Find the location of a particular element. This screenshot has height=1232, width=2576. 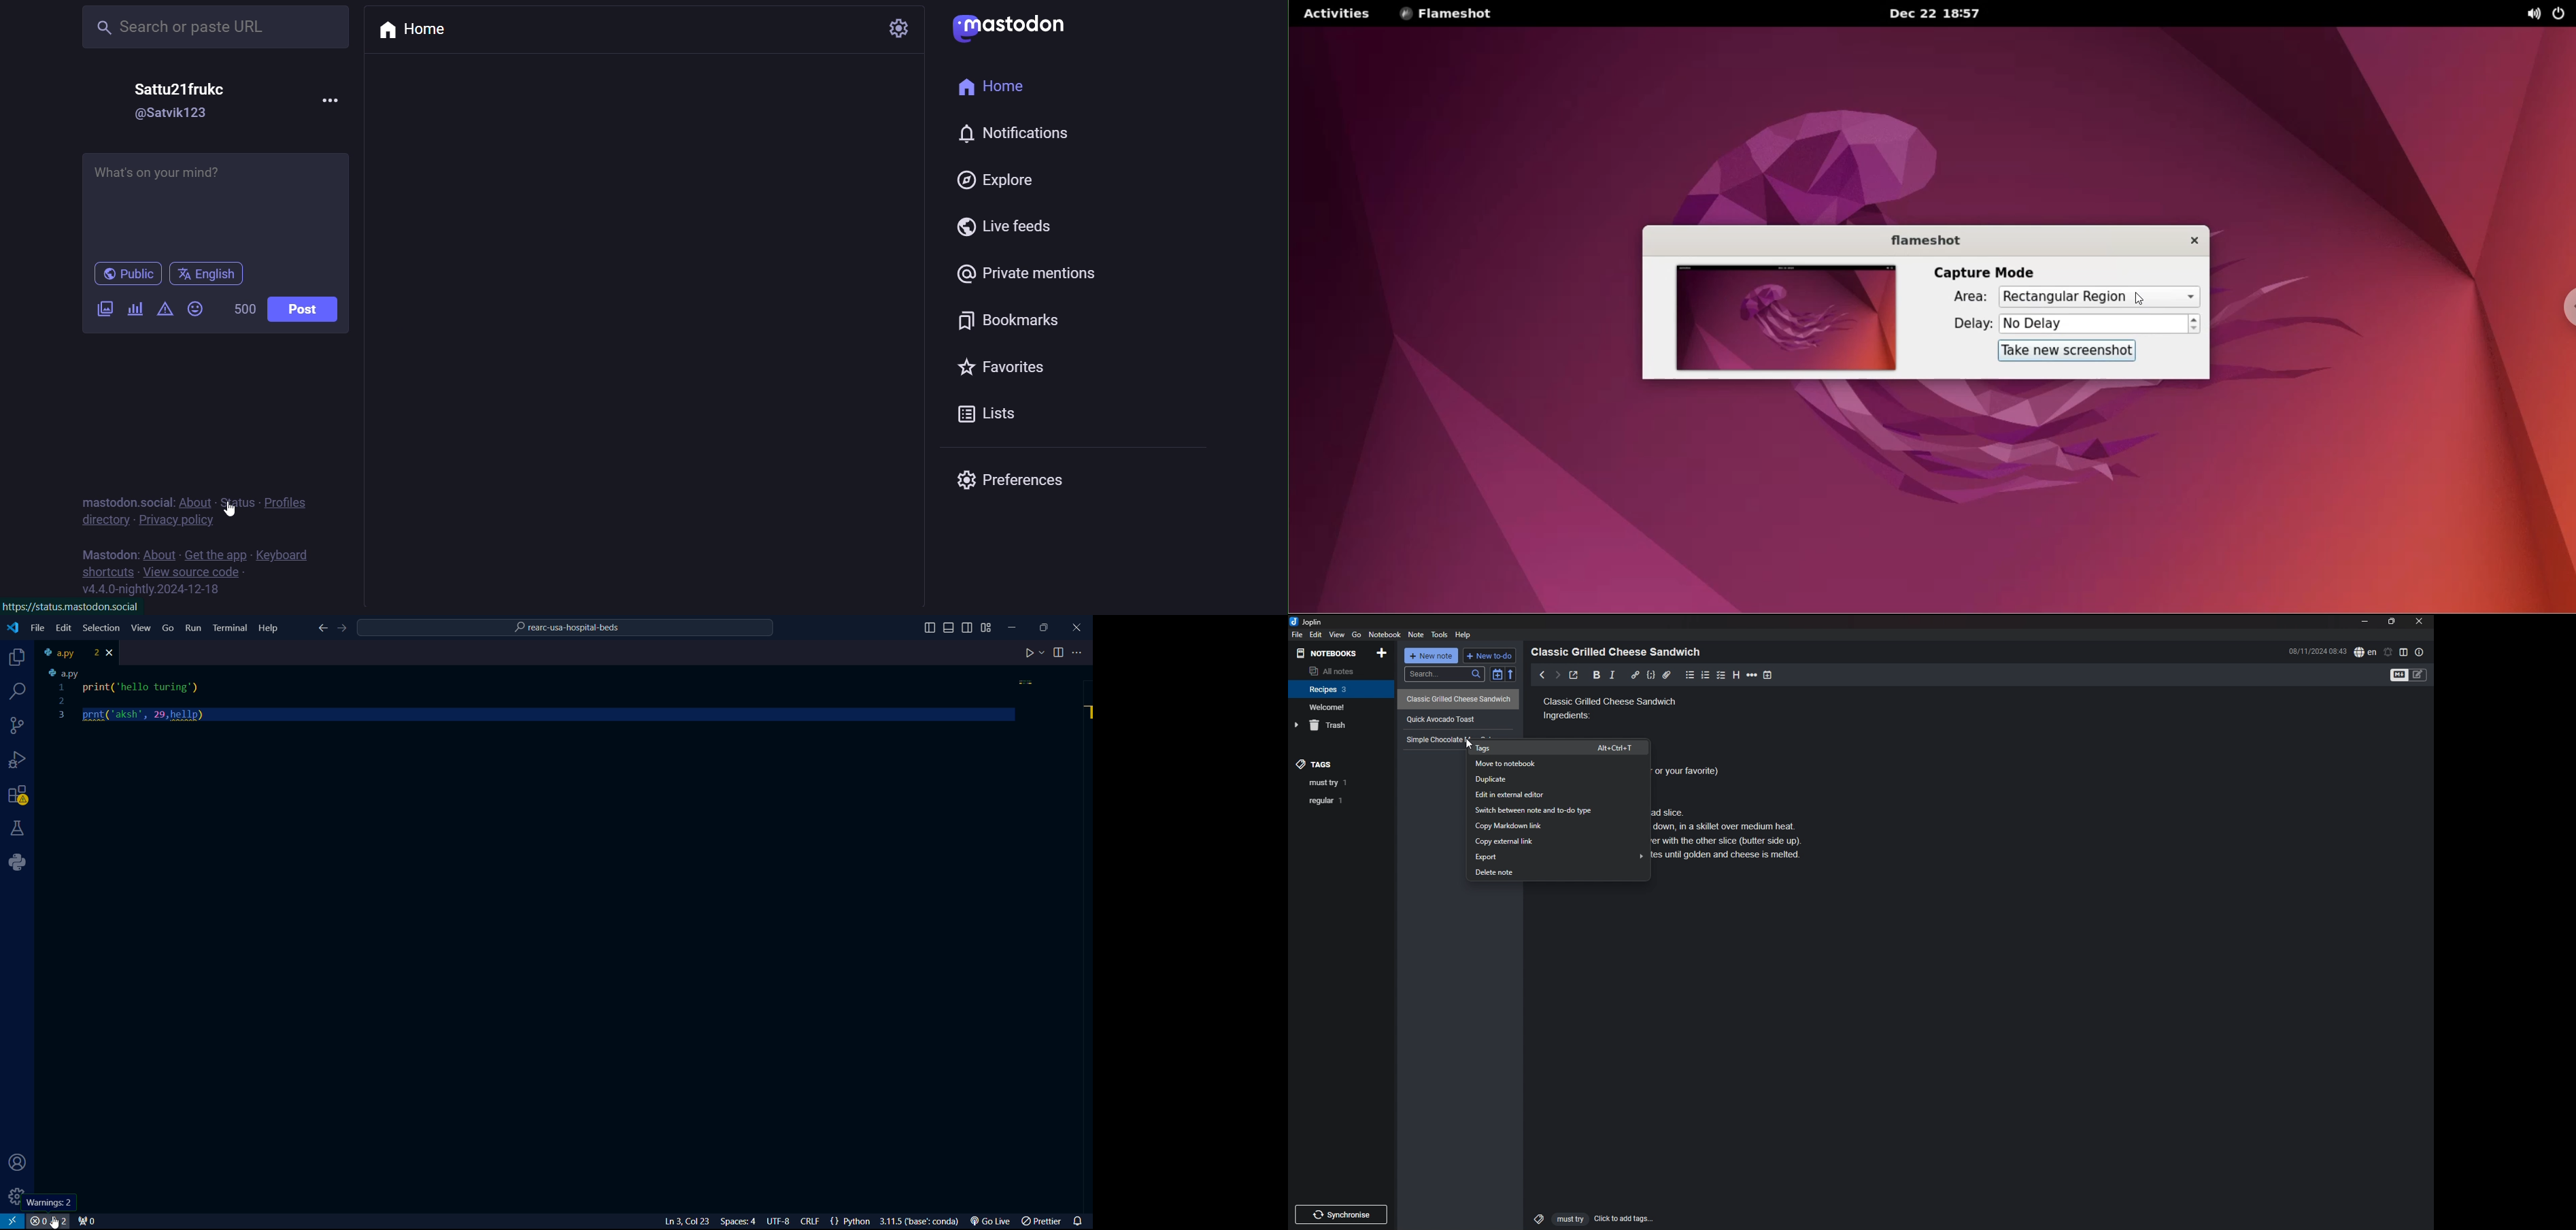

connections is located at coordinates (18, 725).